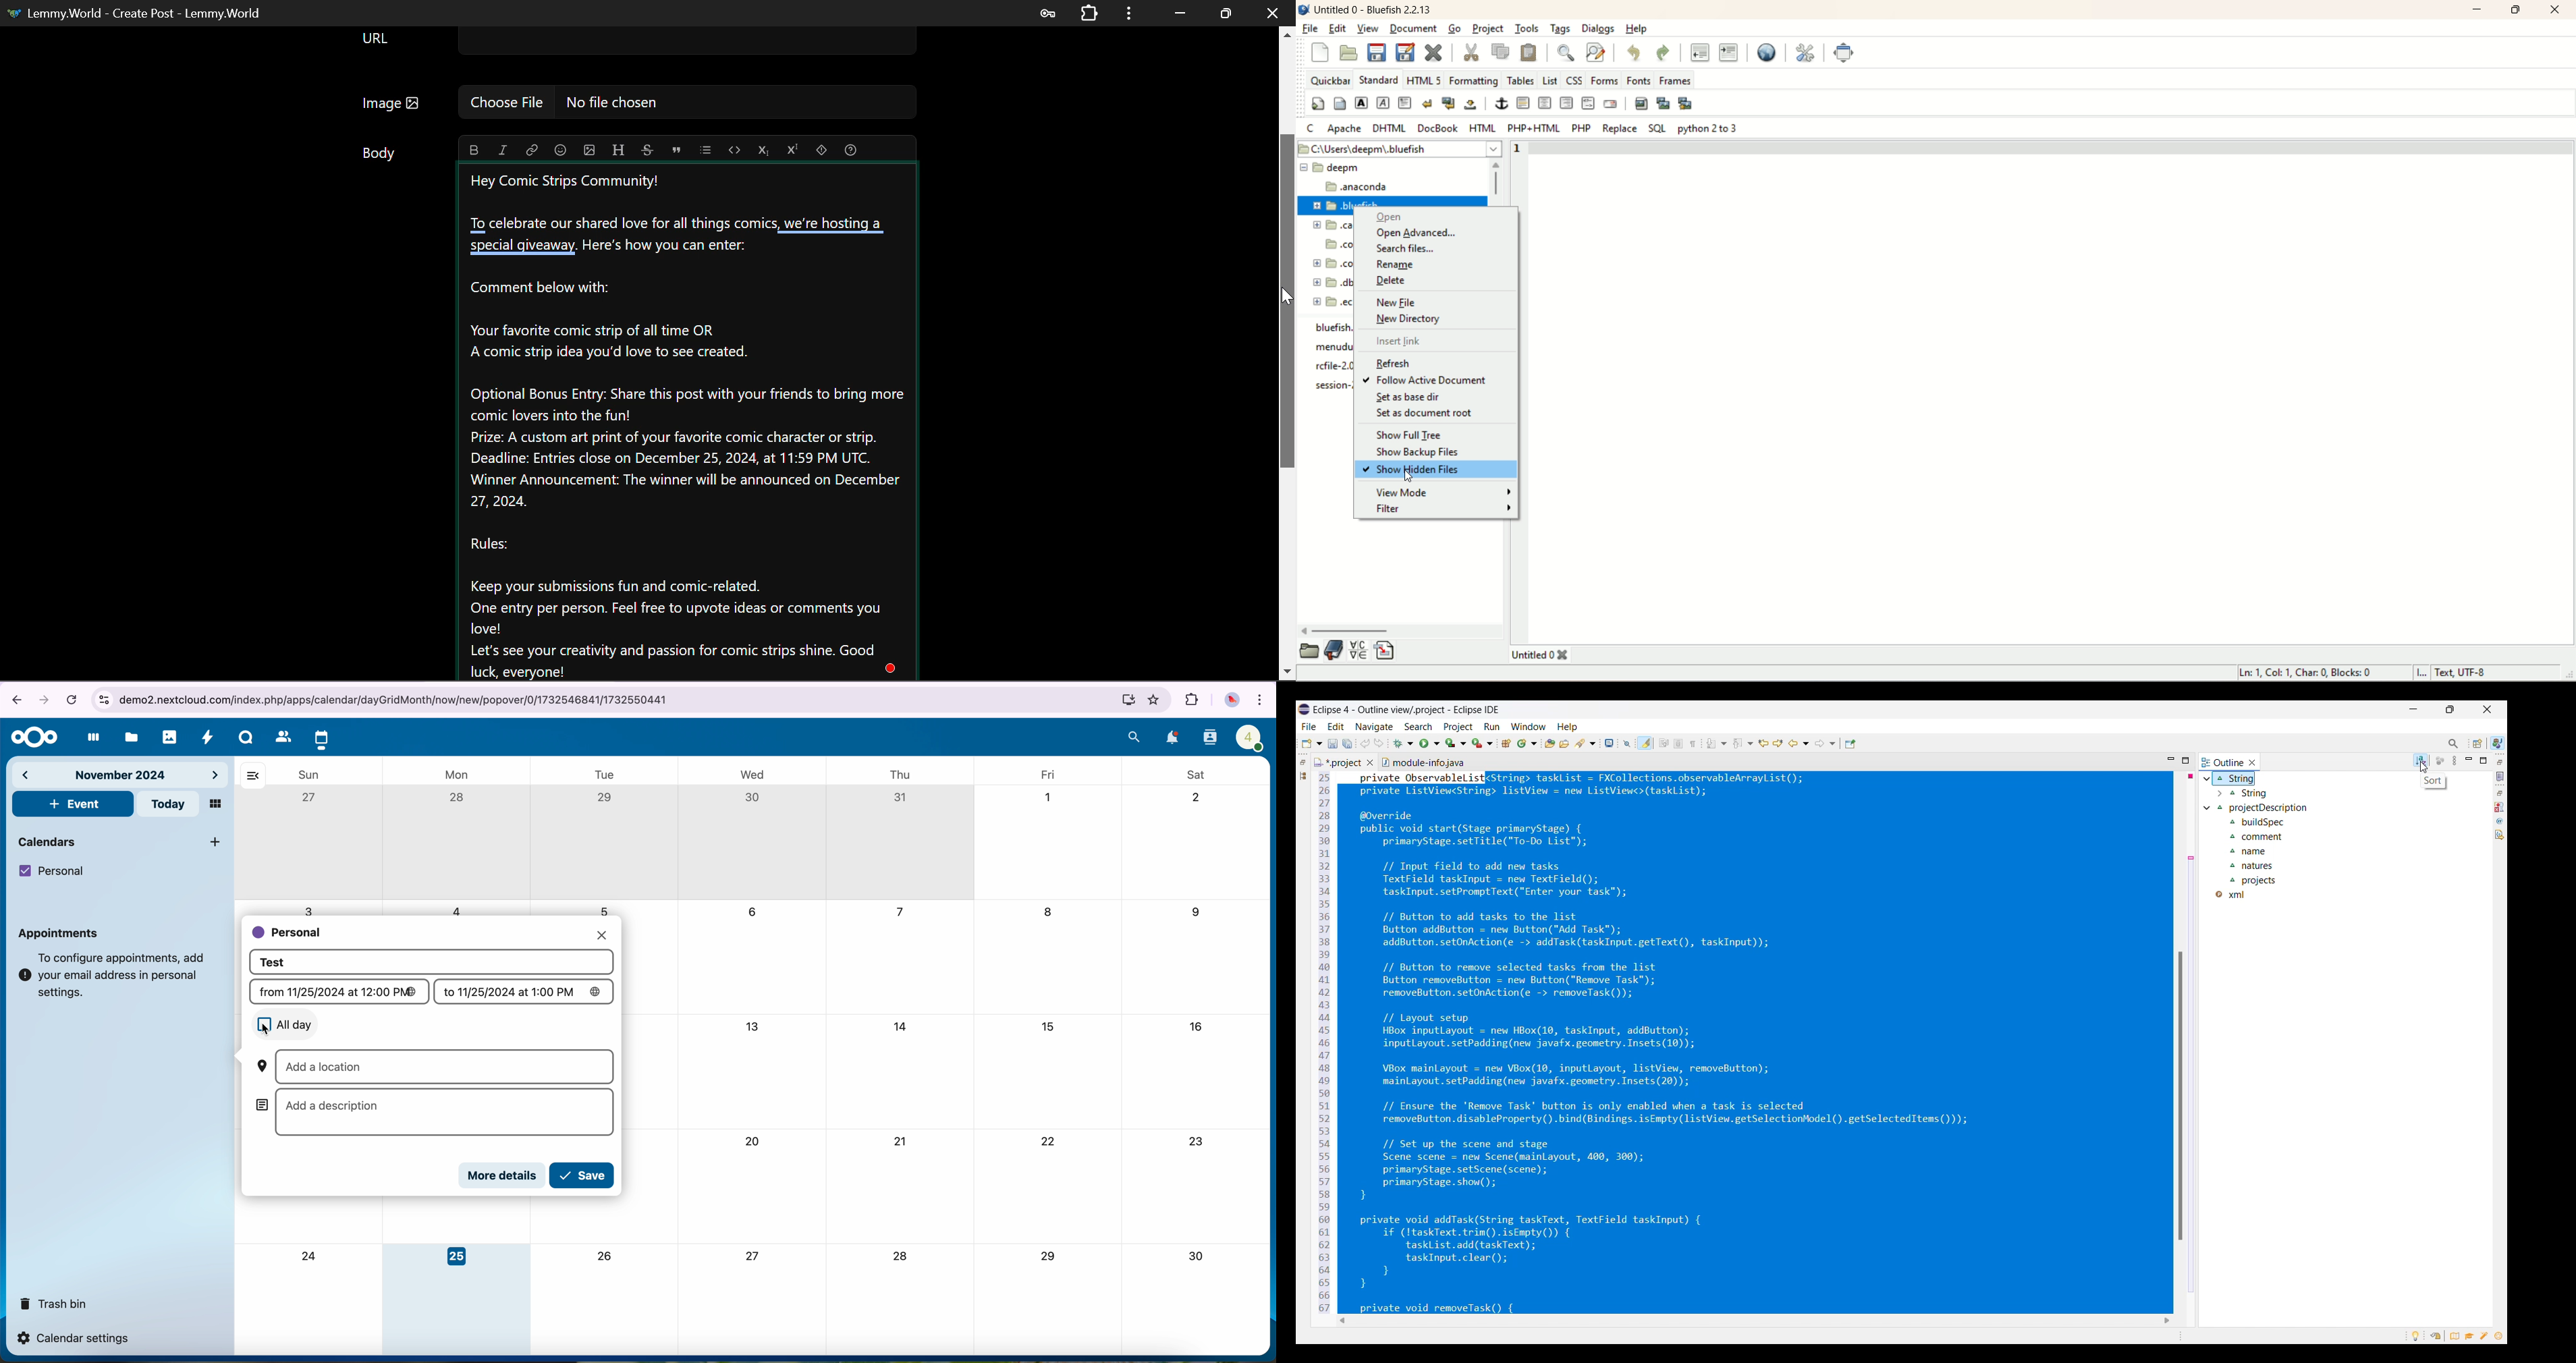 The image size is (2576, 1372). Describe the element at coordinates (1450, 103) in the screenshot. I see `break and clear` at that location.